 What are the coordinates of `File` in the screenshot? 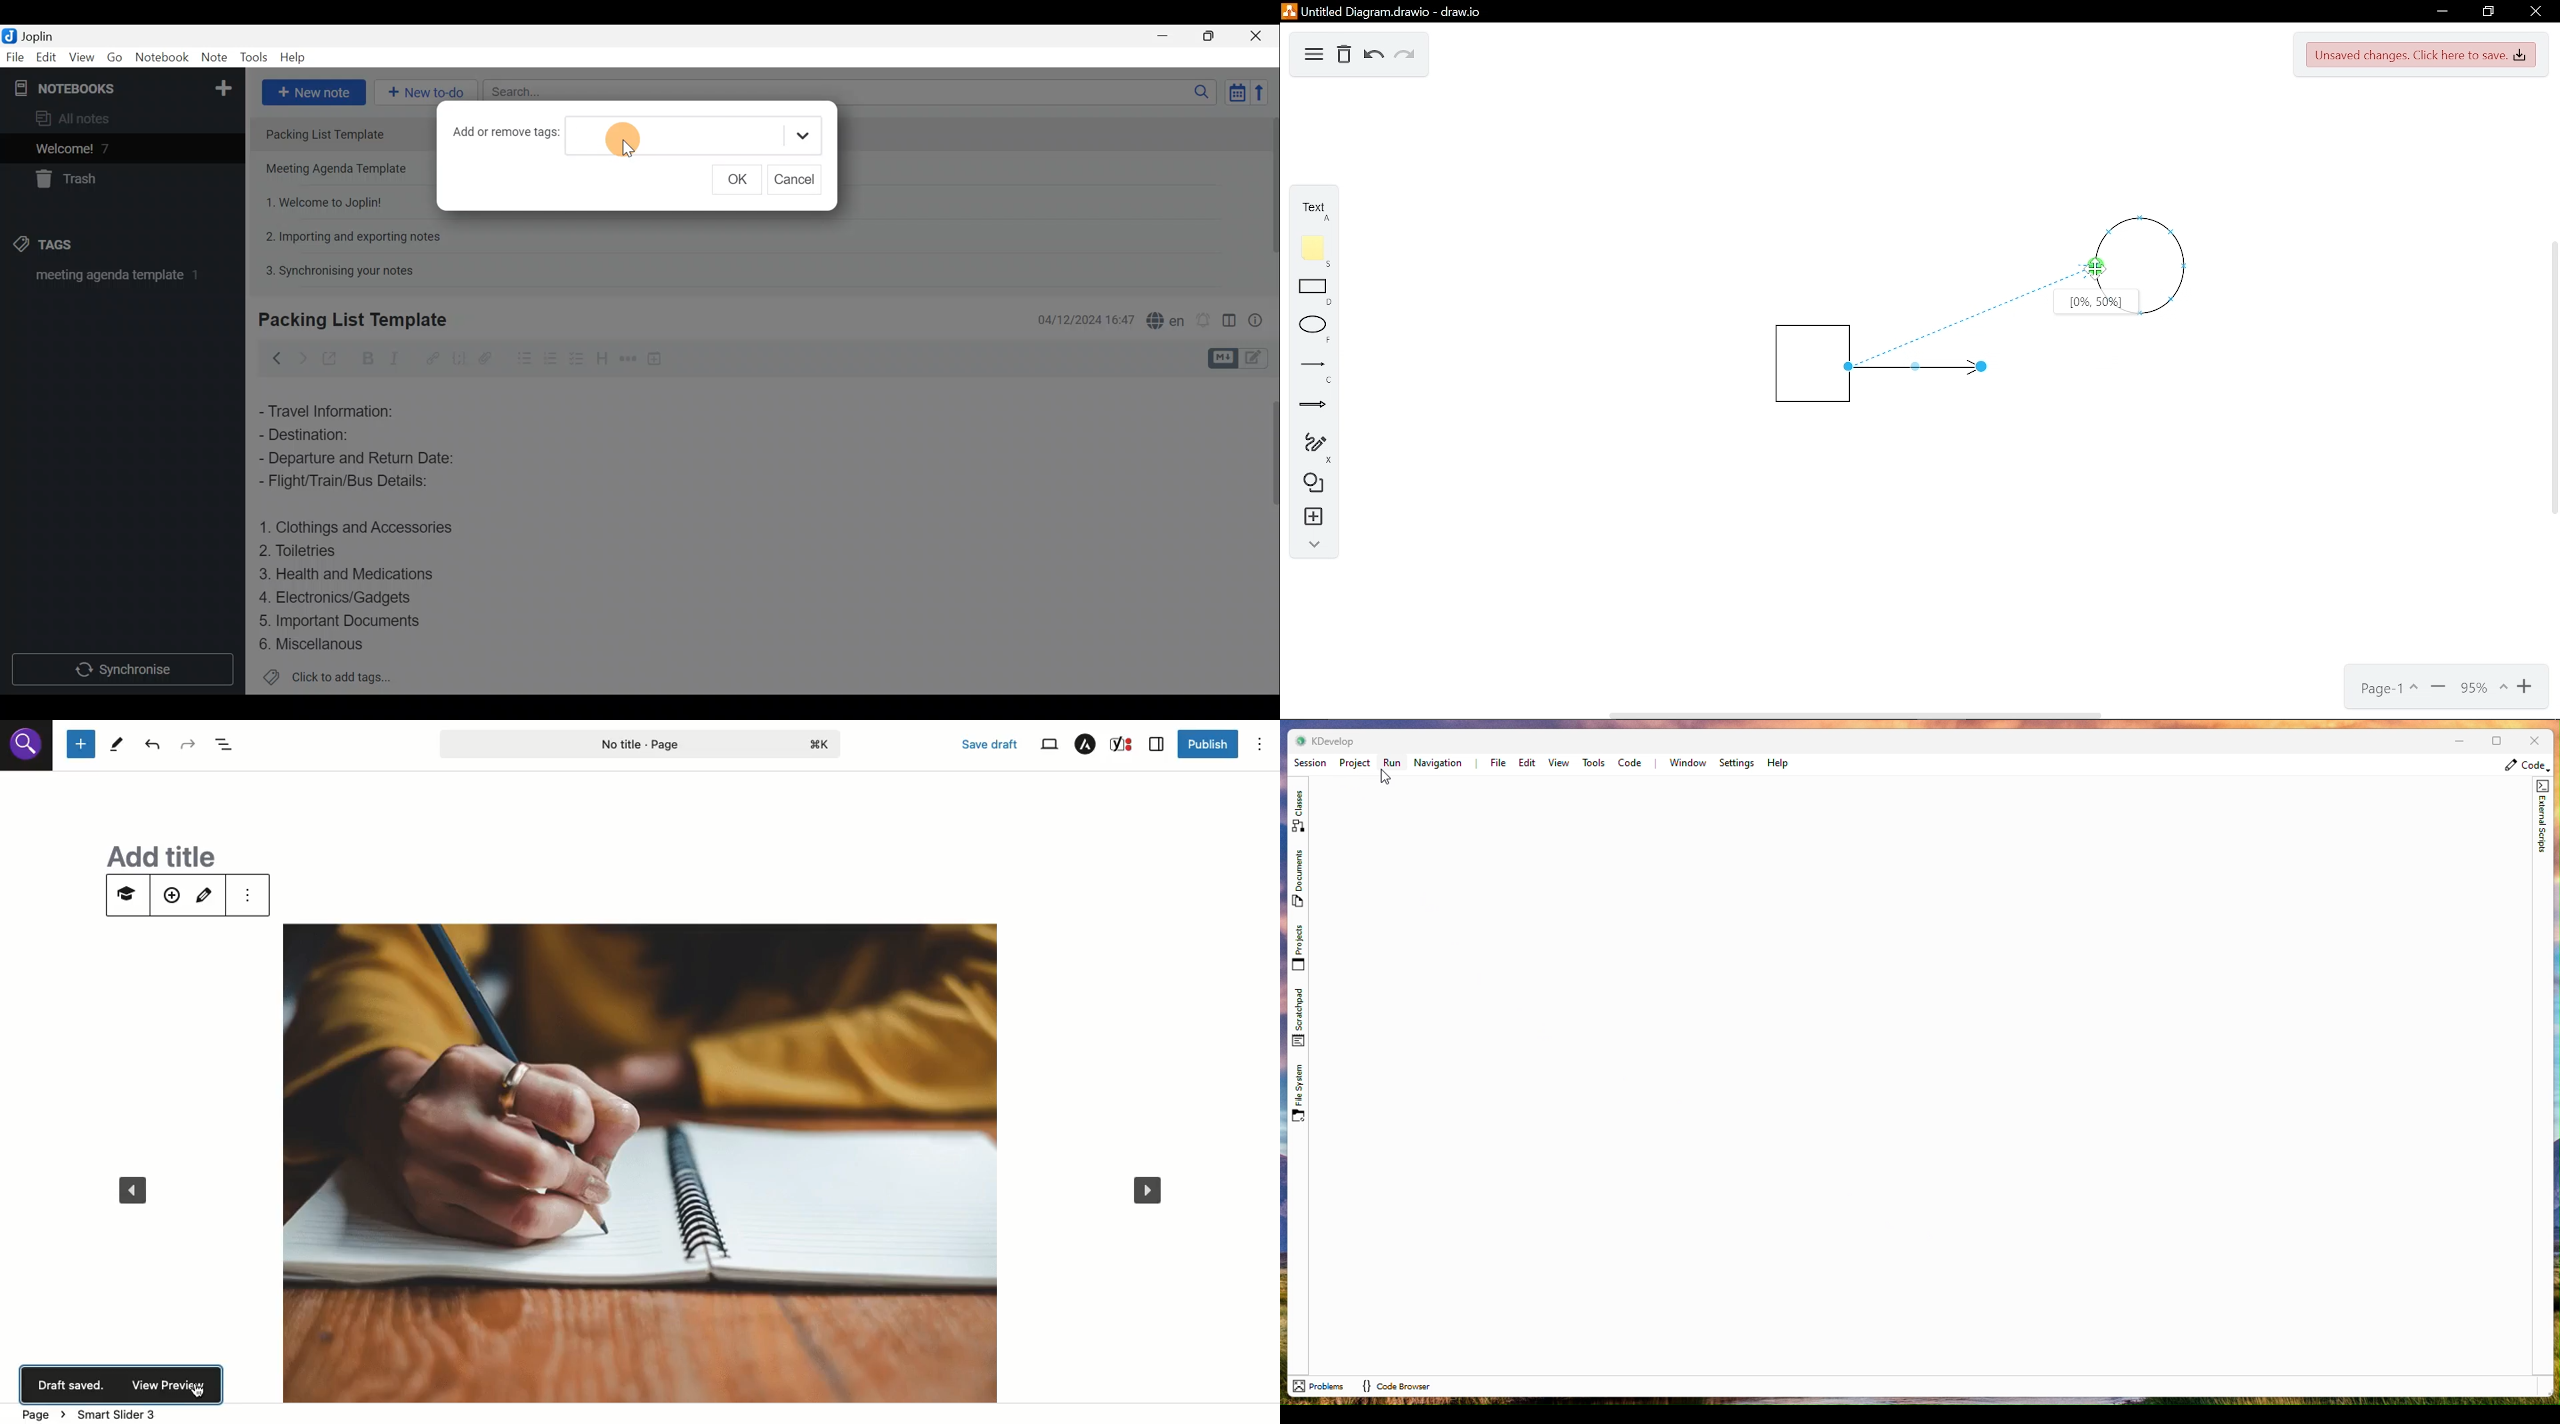 It's located at (13, 56).